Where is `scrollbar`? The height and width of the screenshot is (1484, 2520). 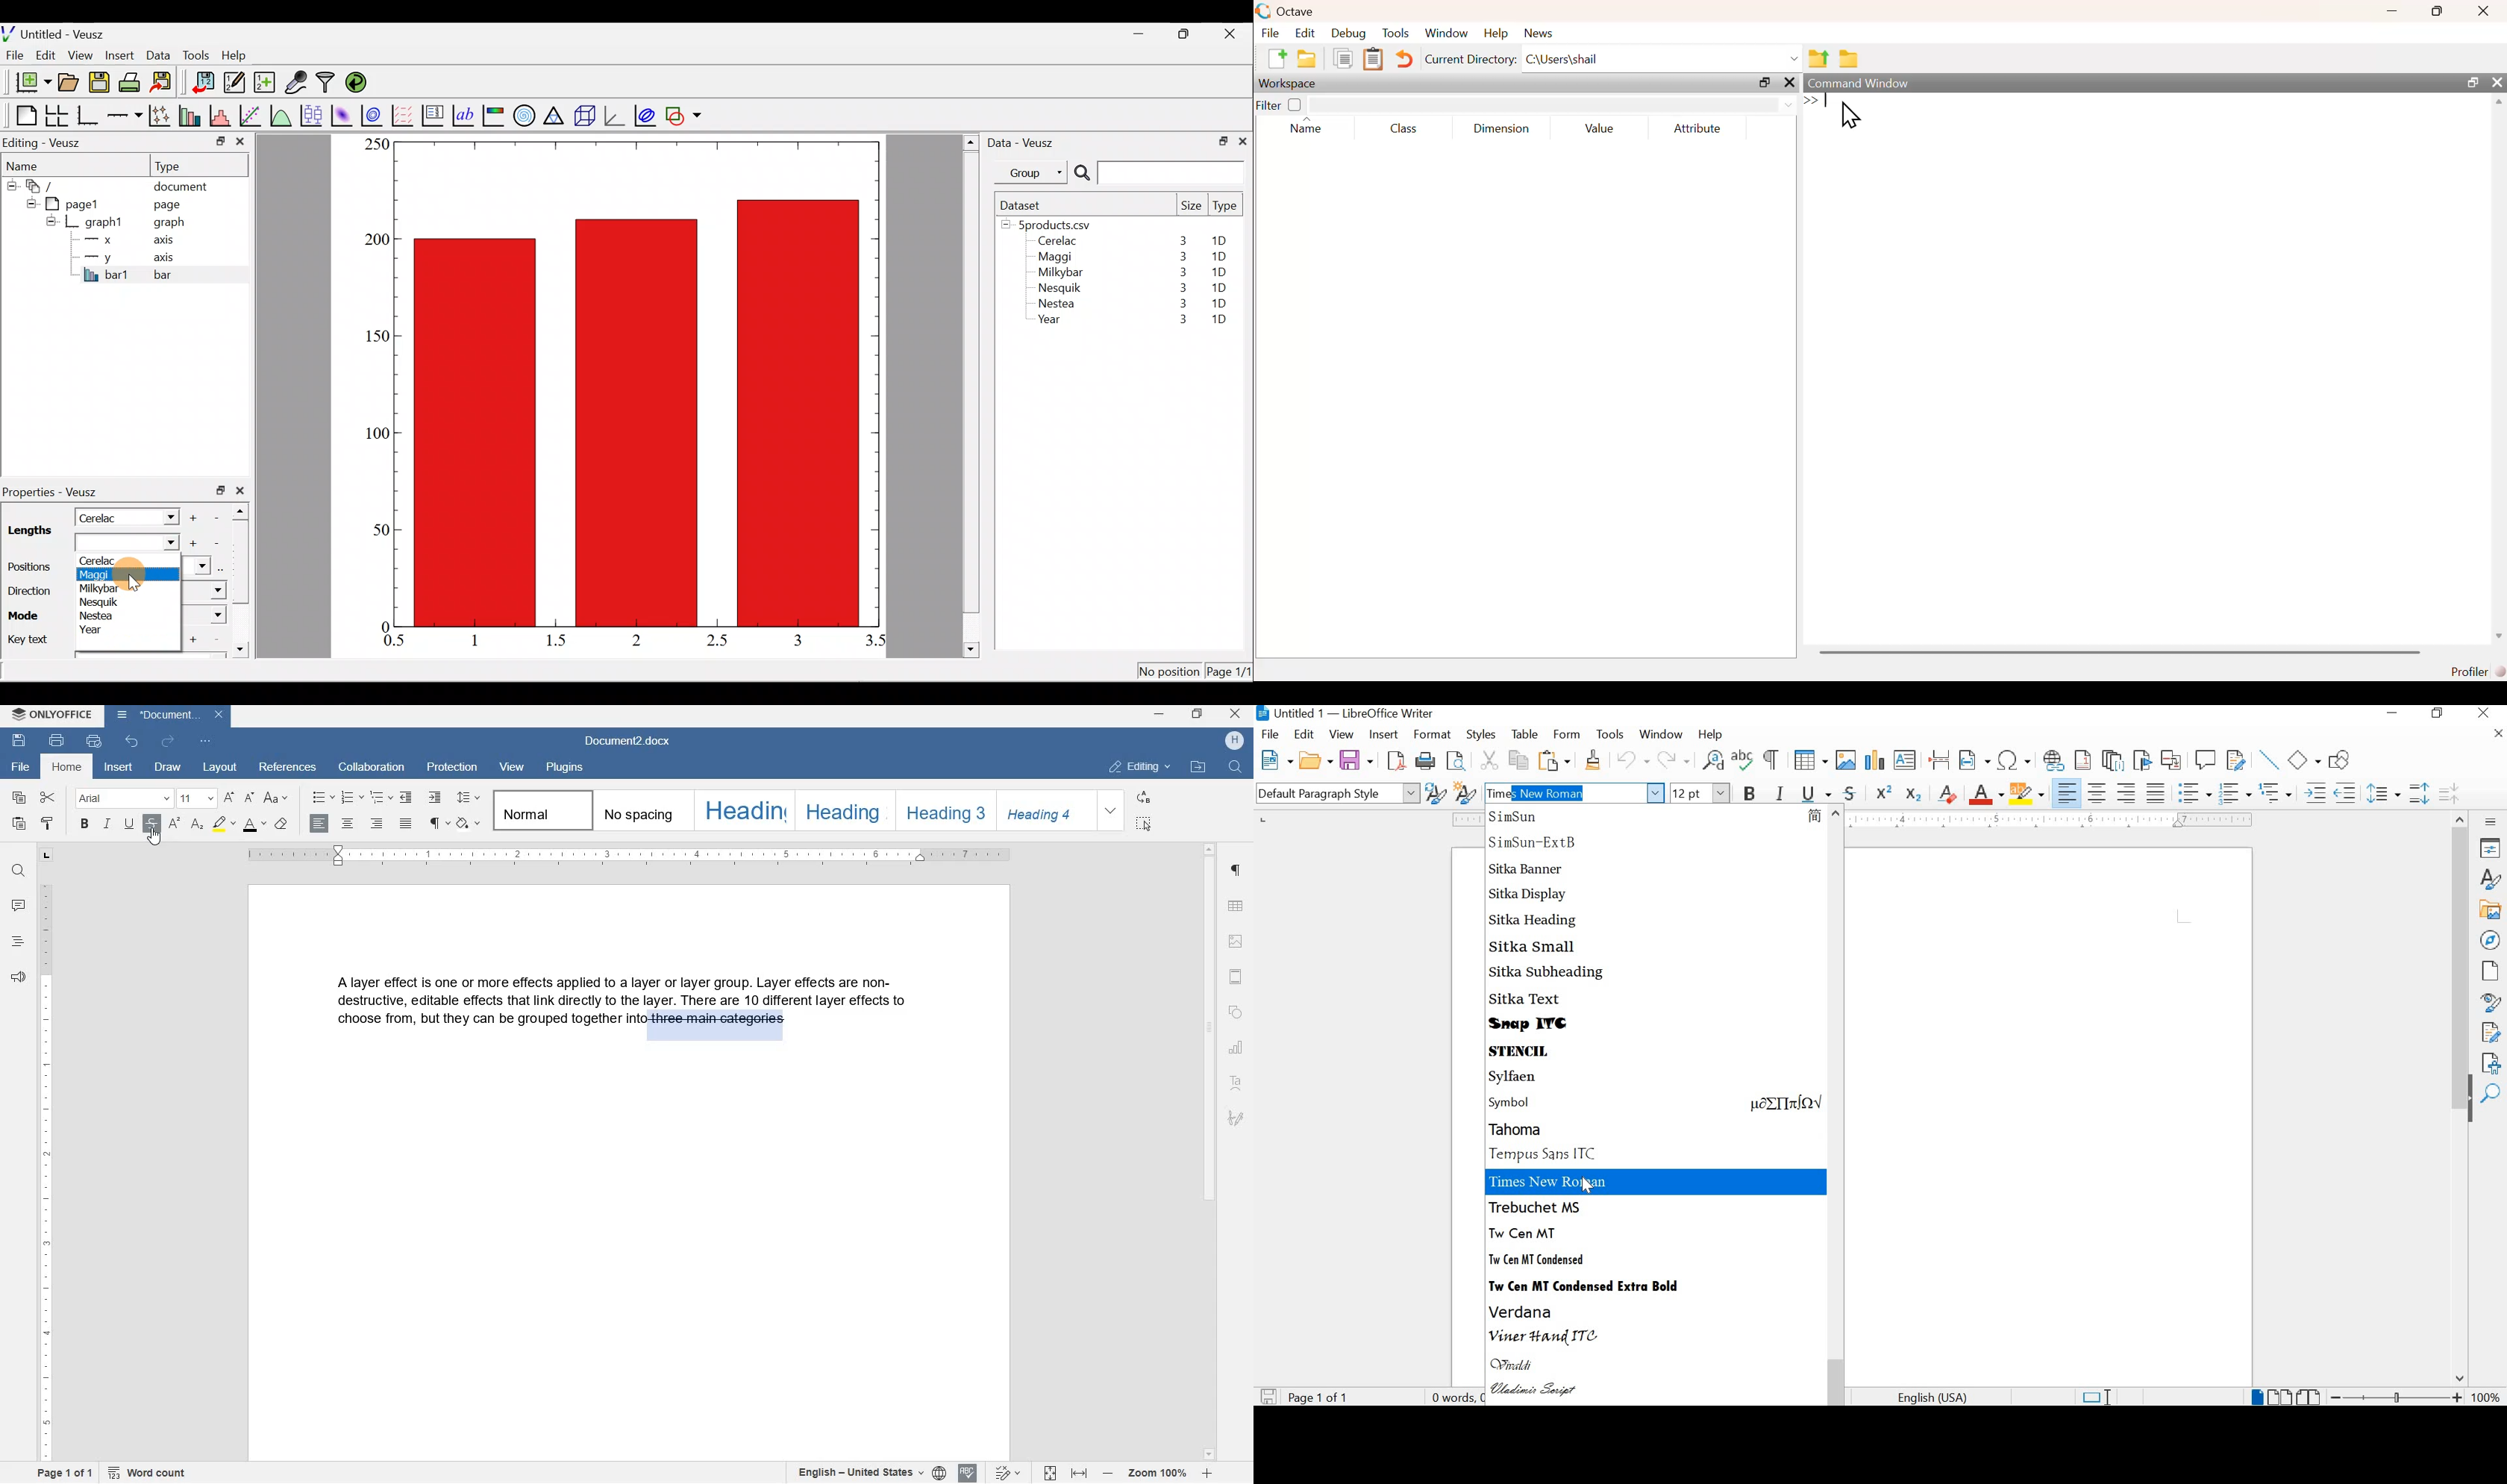
scrollbar is located at coordinates (1209, 1150).